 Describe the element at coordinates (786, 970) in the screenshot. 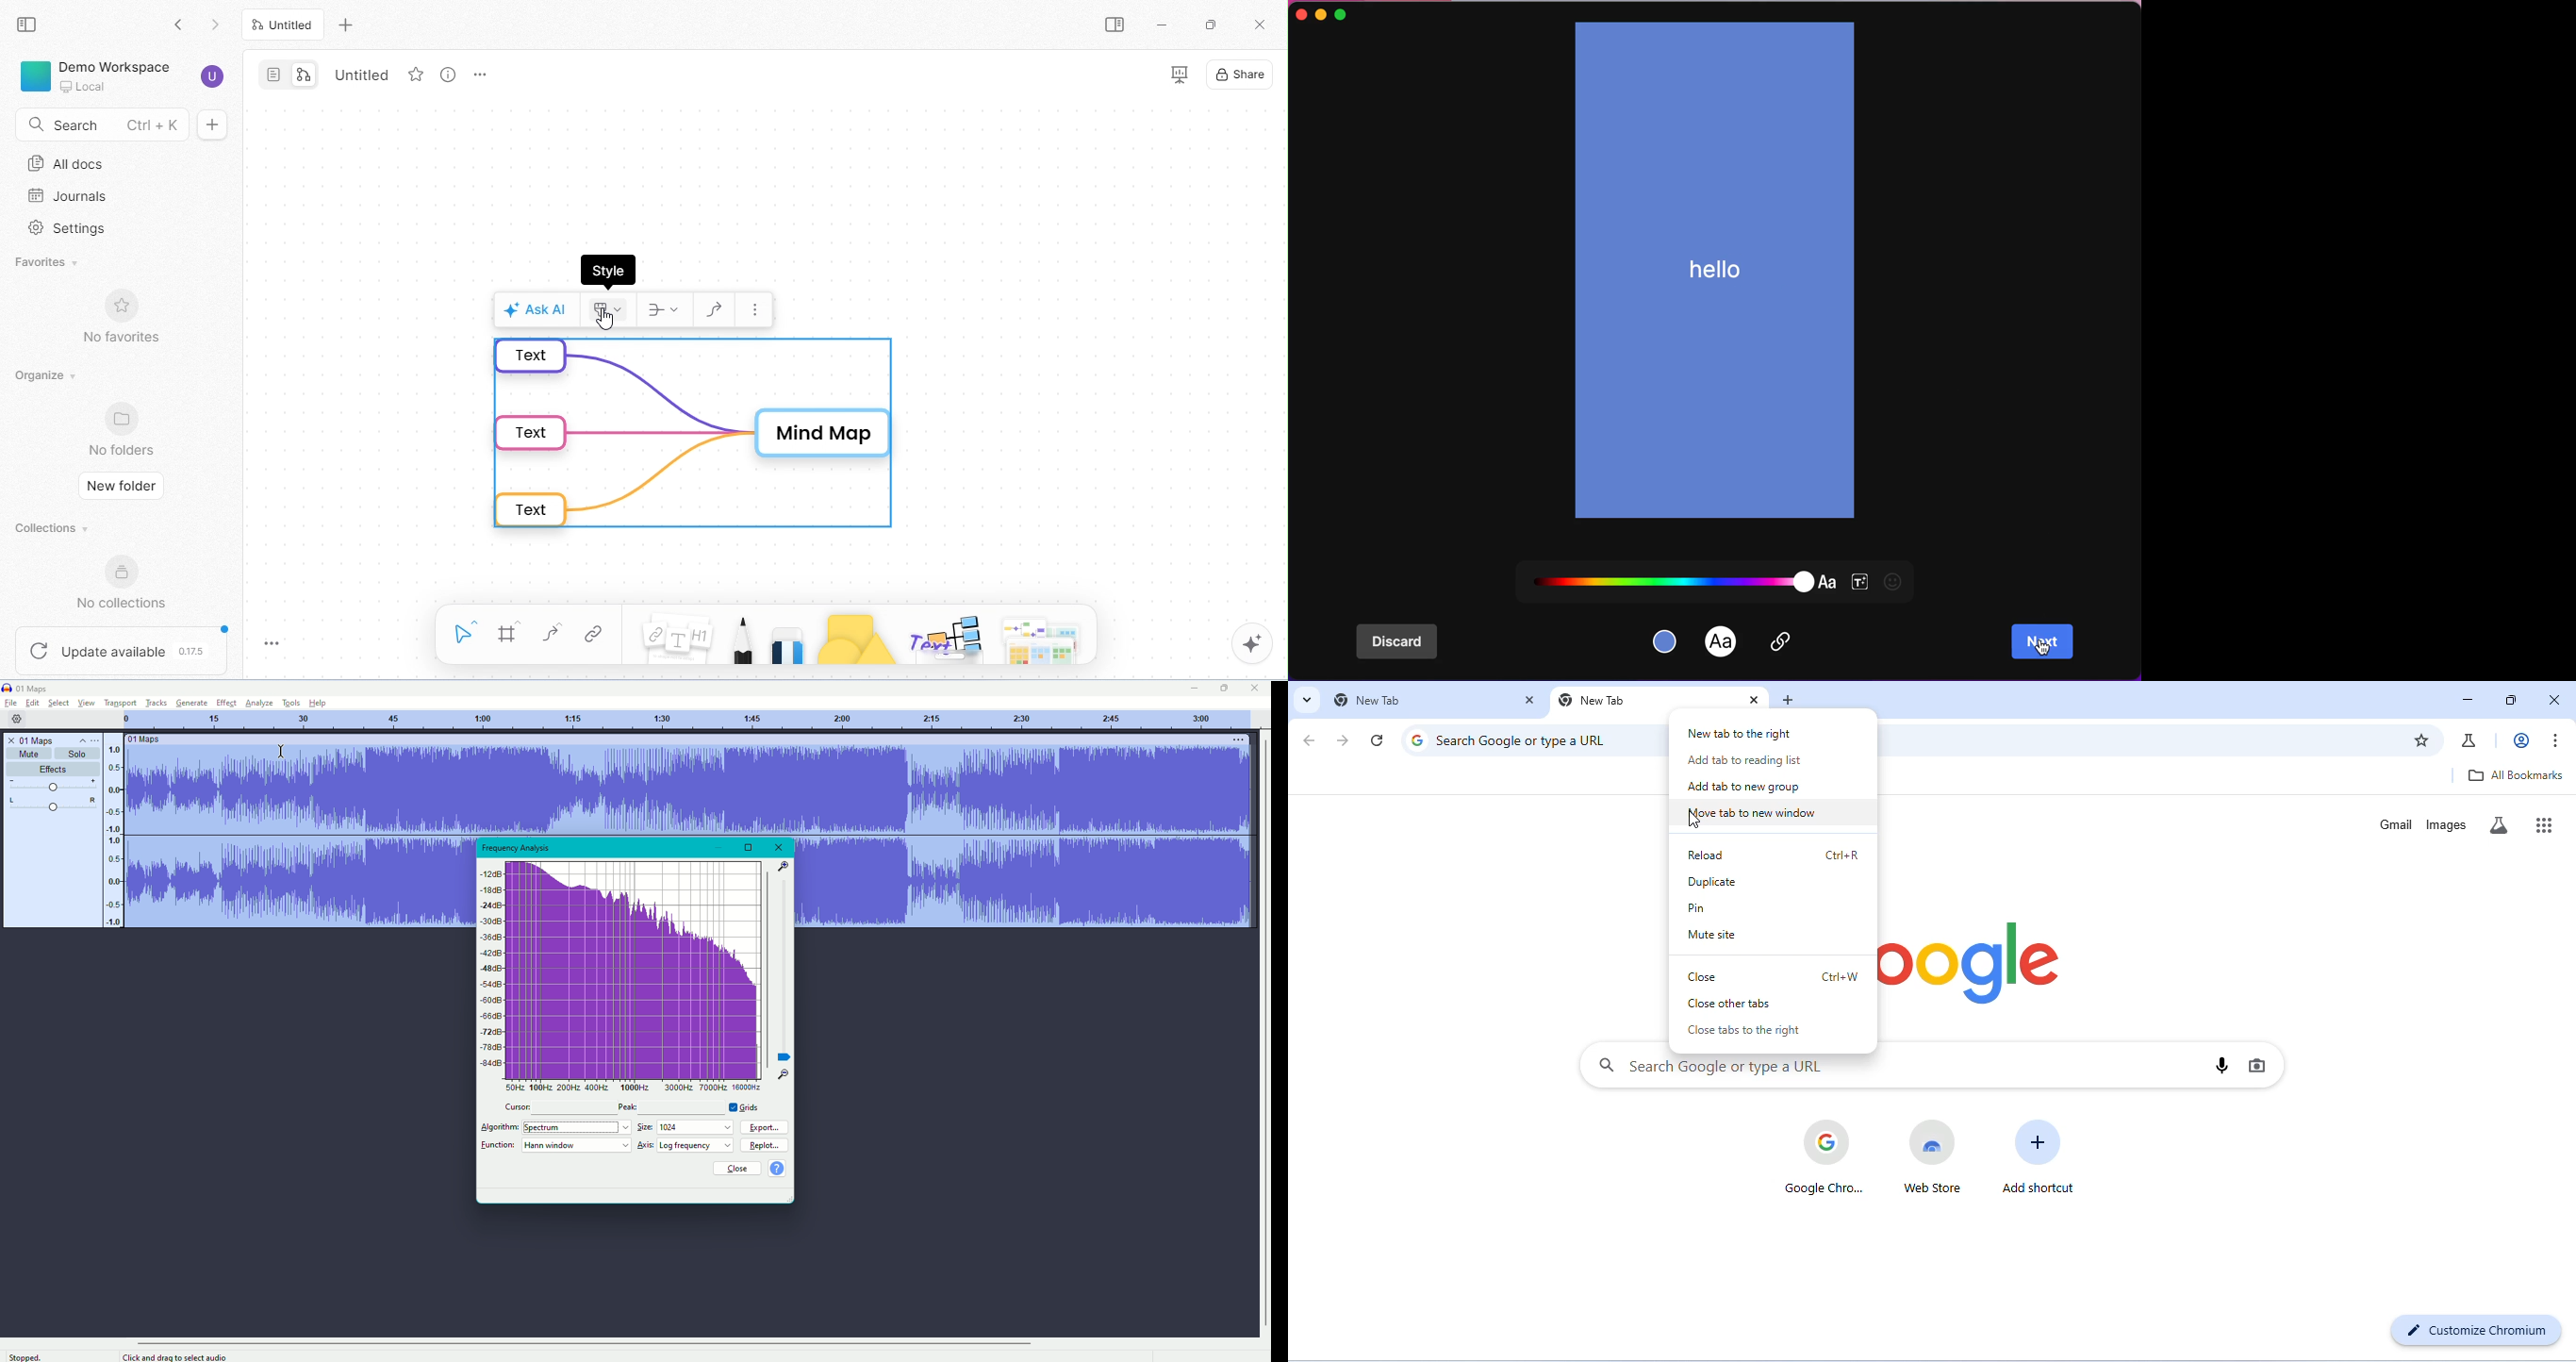

I see `Zoom` at that location.